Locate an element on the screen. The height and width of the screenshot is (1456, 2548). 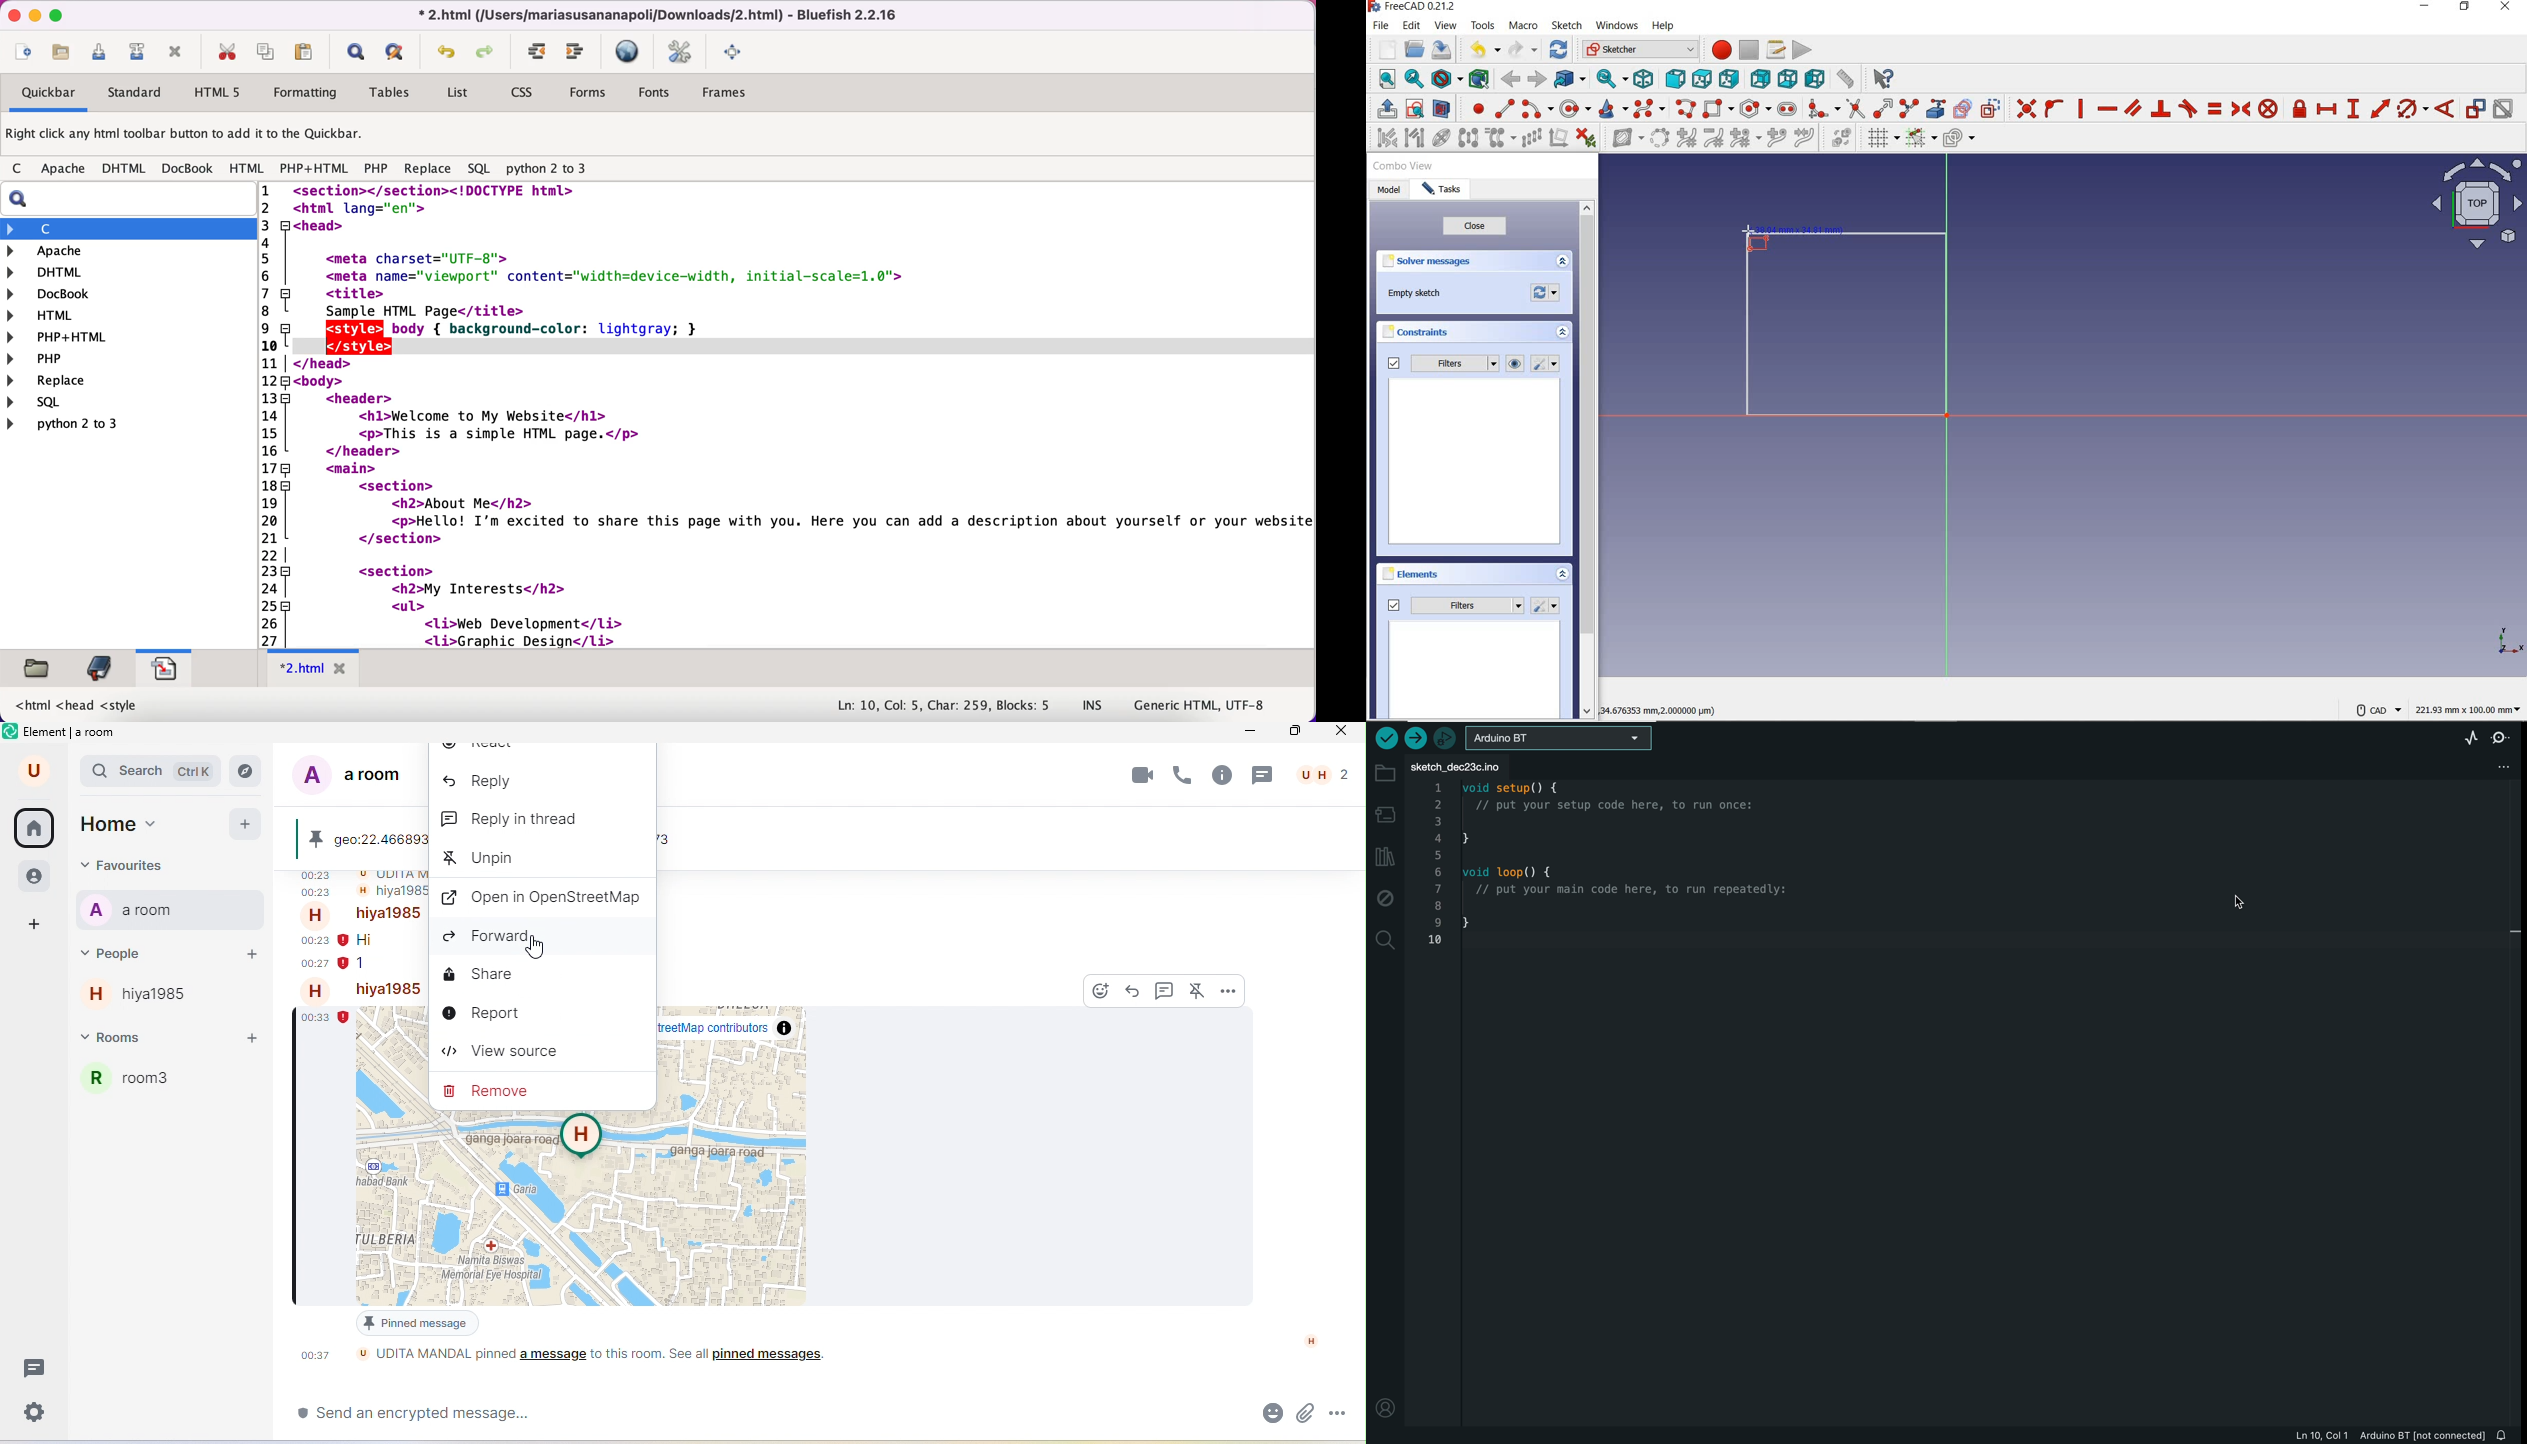
convert geometry to b-spline is located at coordinates (1659, 138).